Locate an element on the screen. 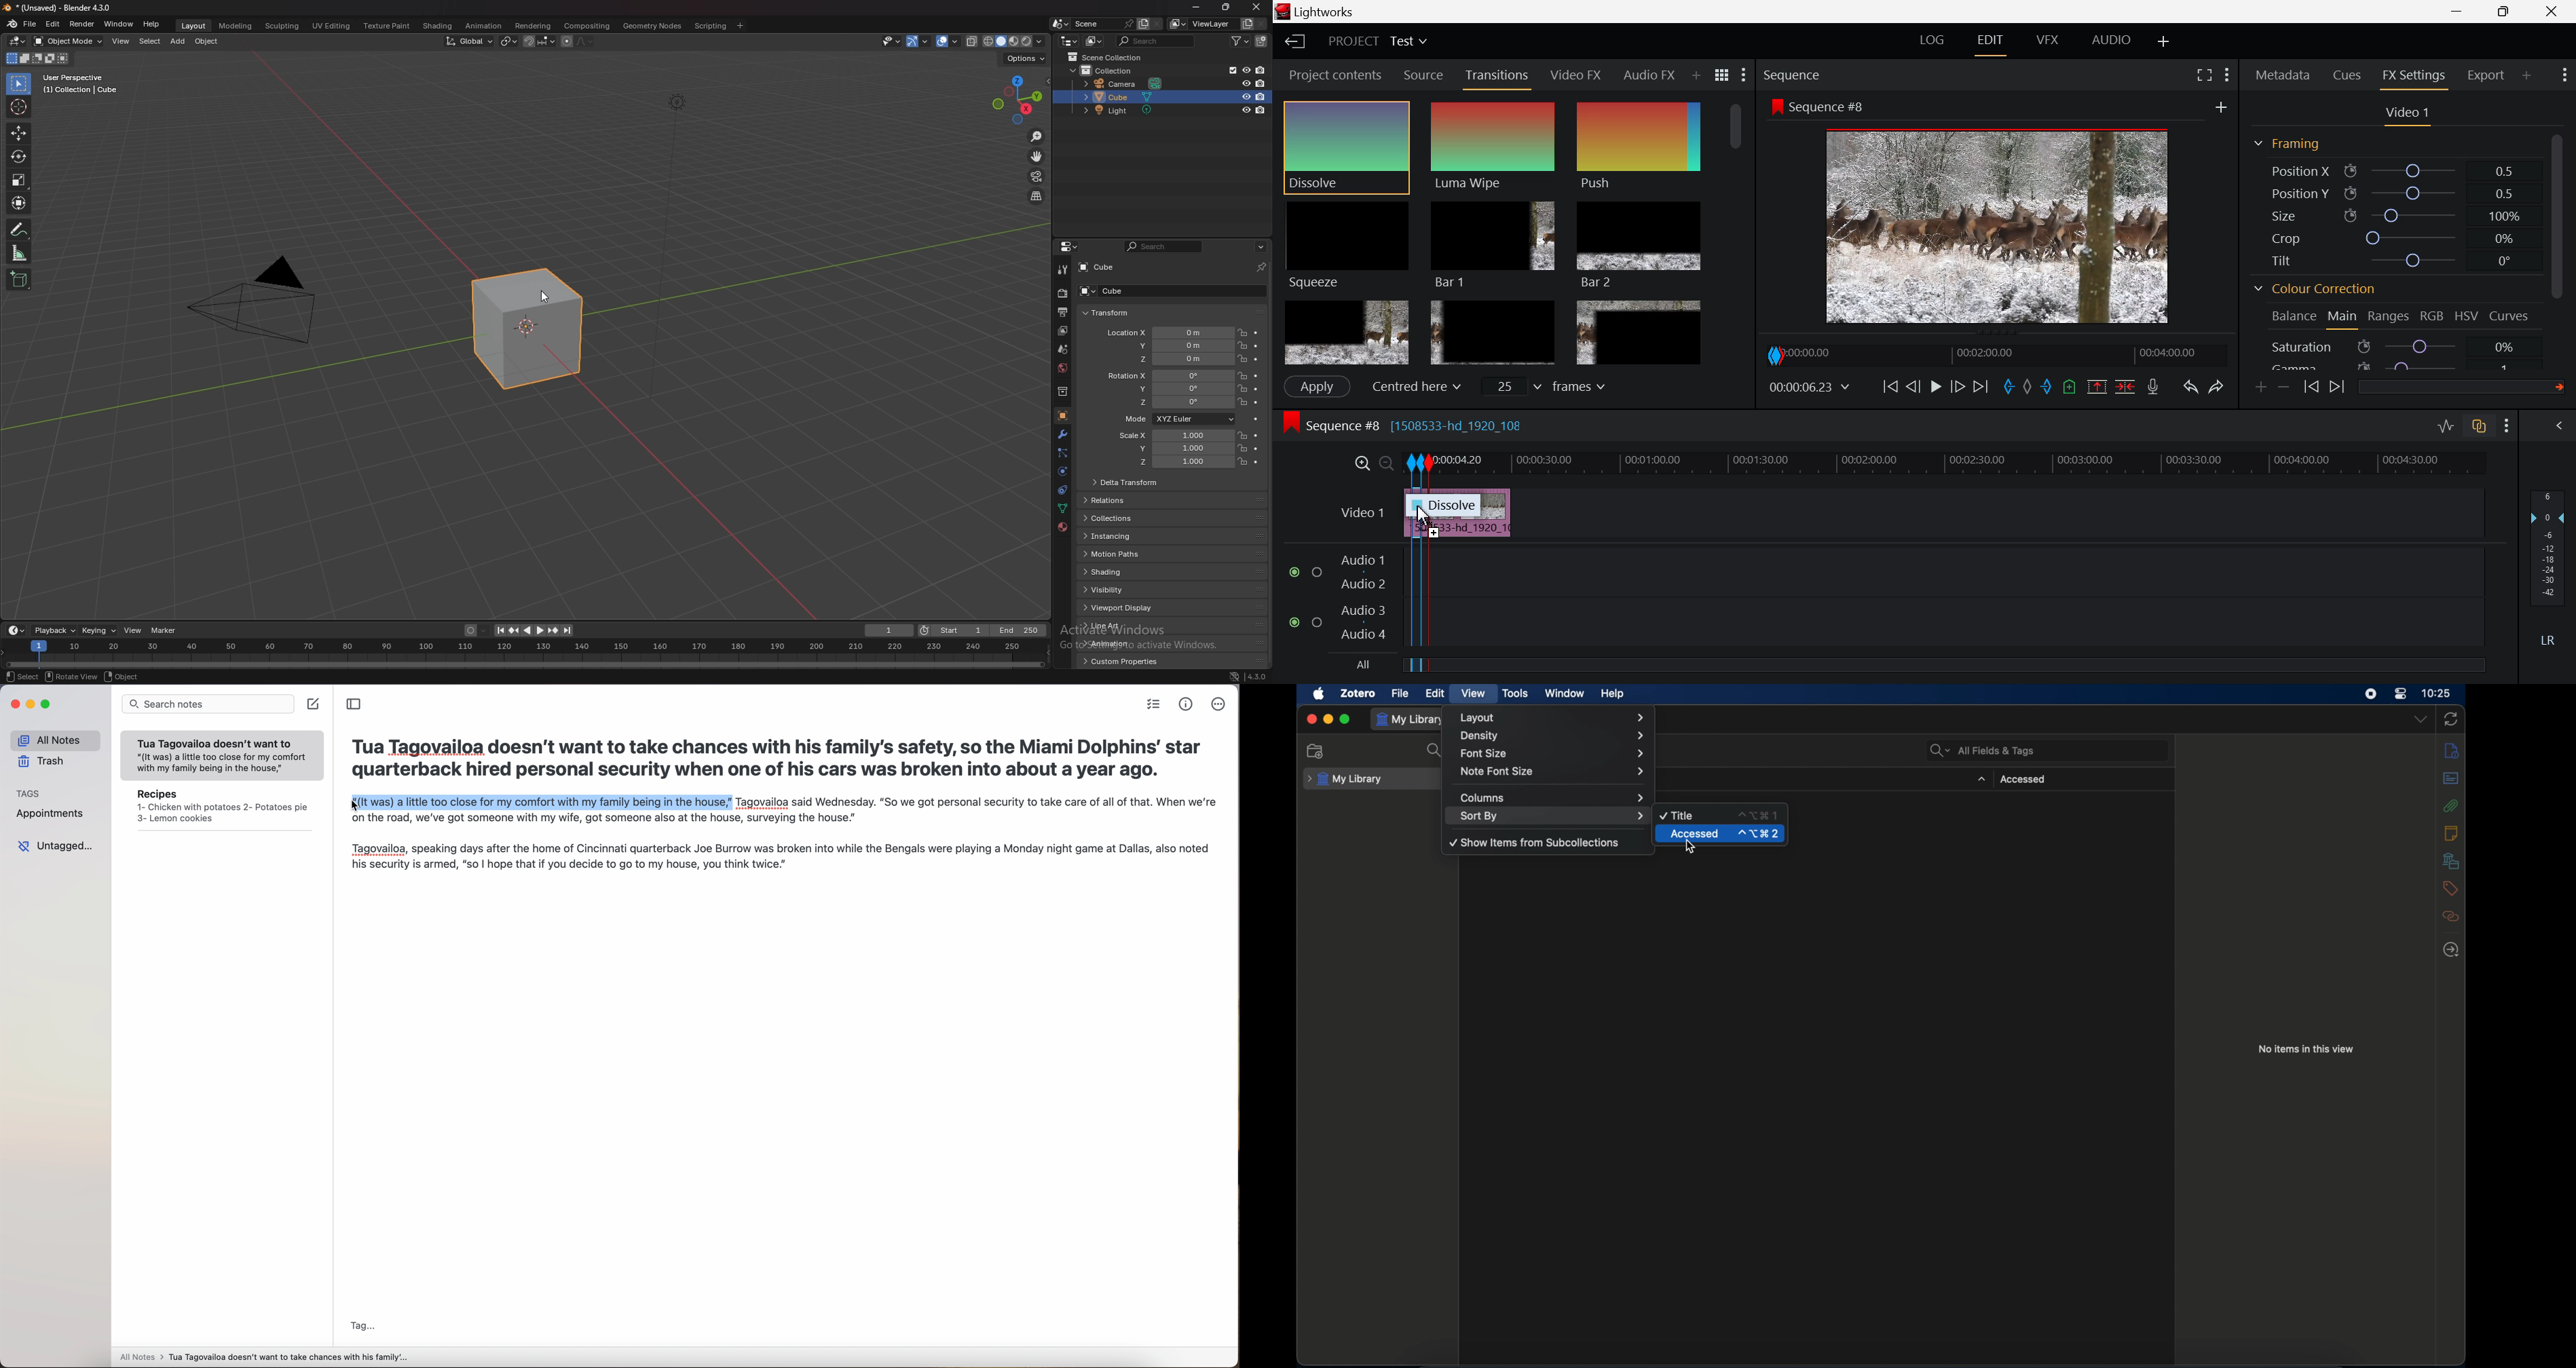 The height and width of the screenshot is (1372, 2576). tools is located at coordinates (1515, 694).